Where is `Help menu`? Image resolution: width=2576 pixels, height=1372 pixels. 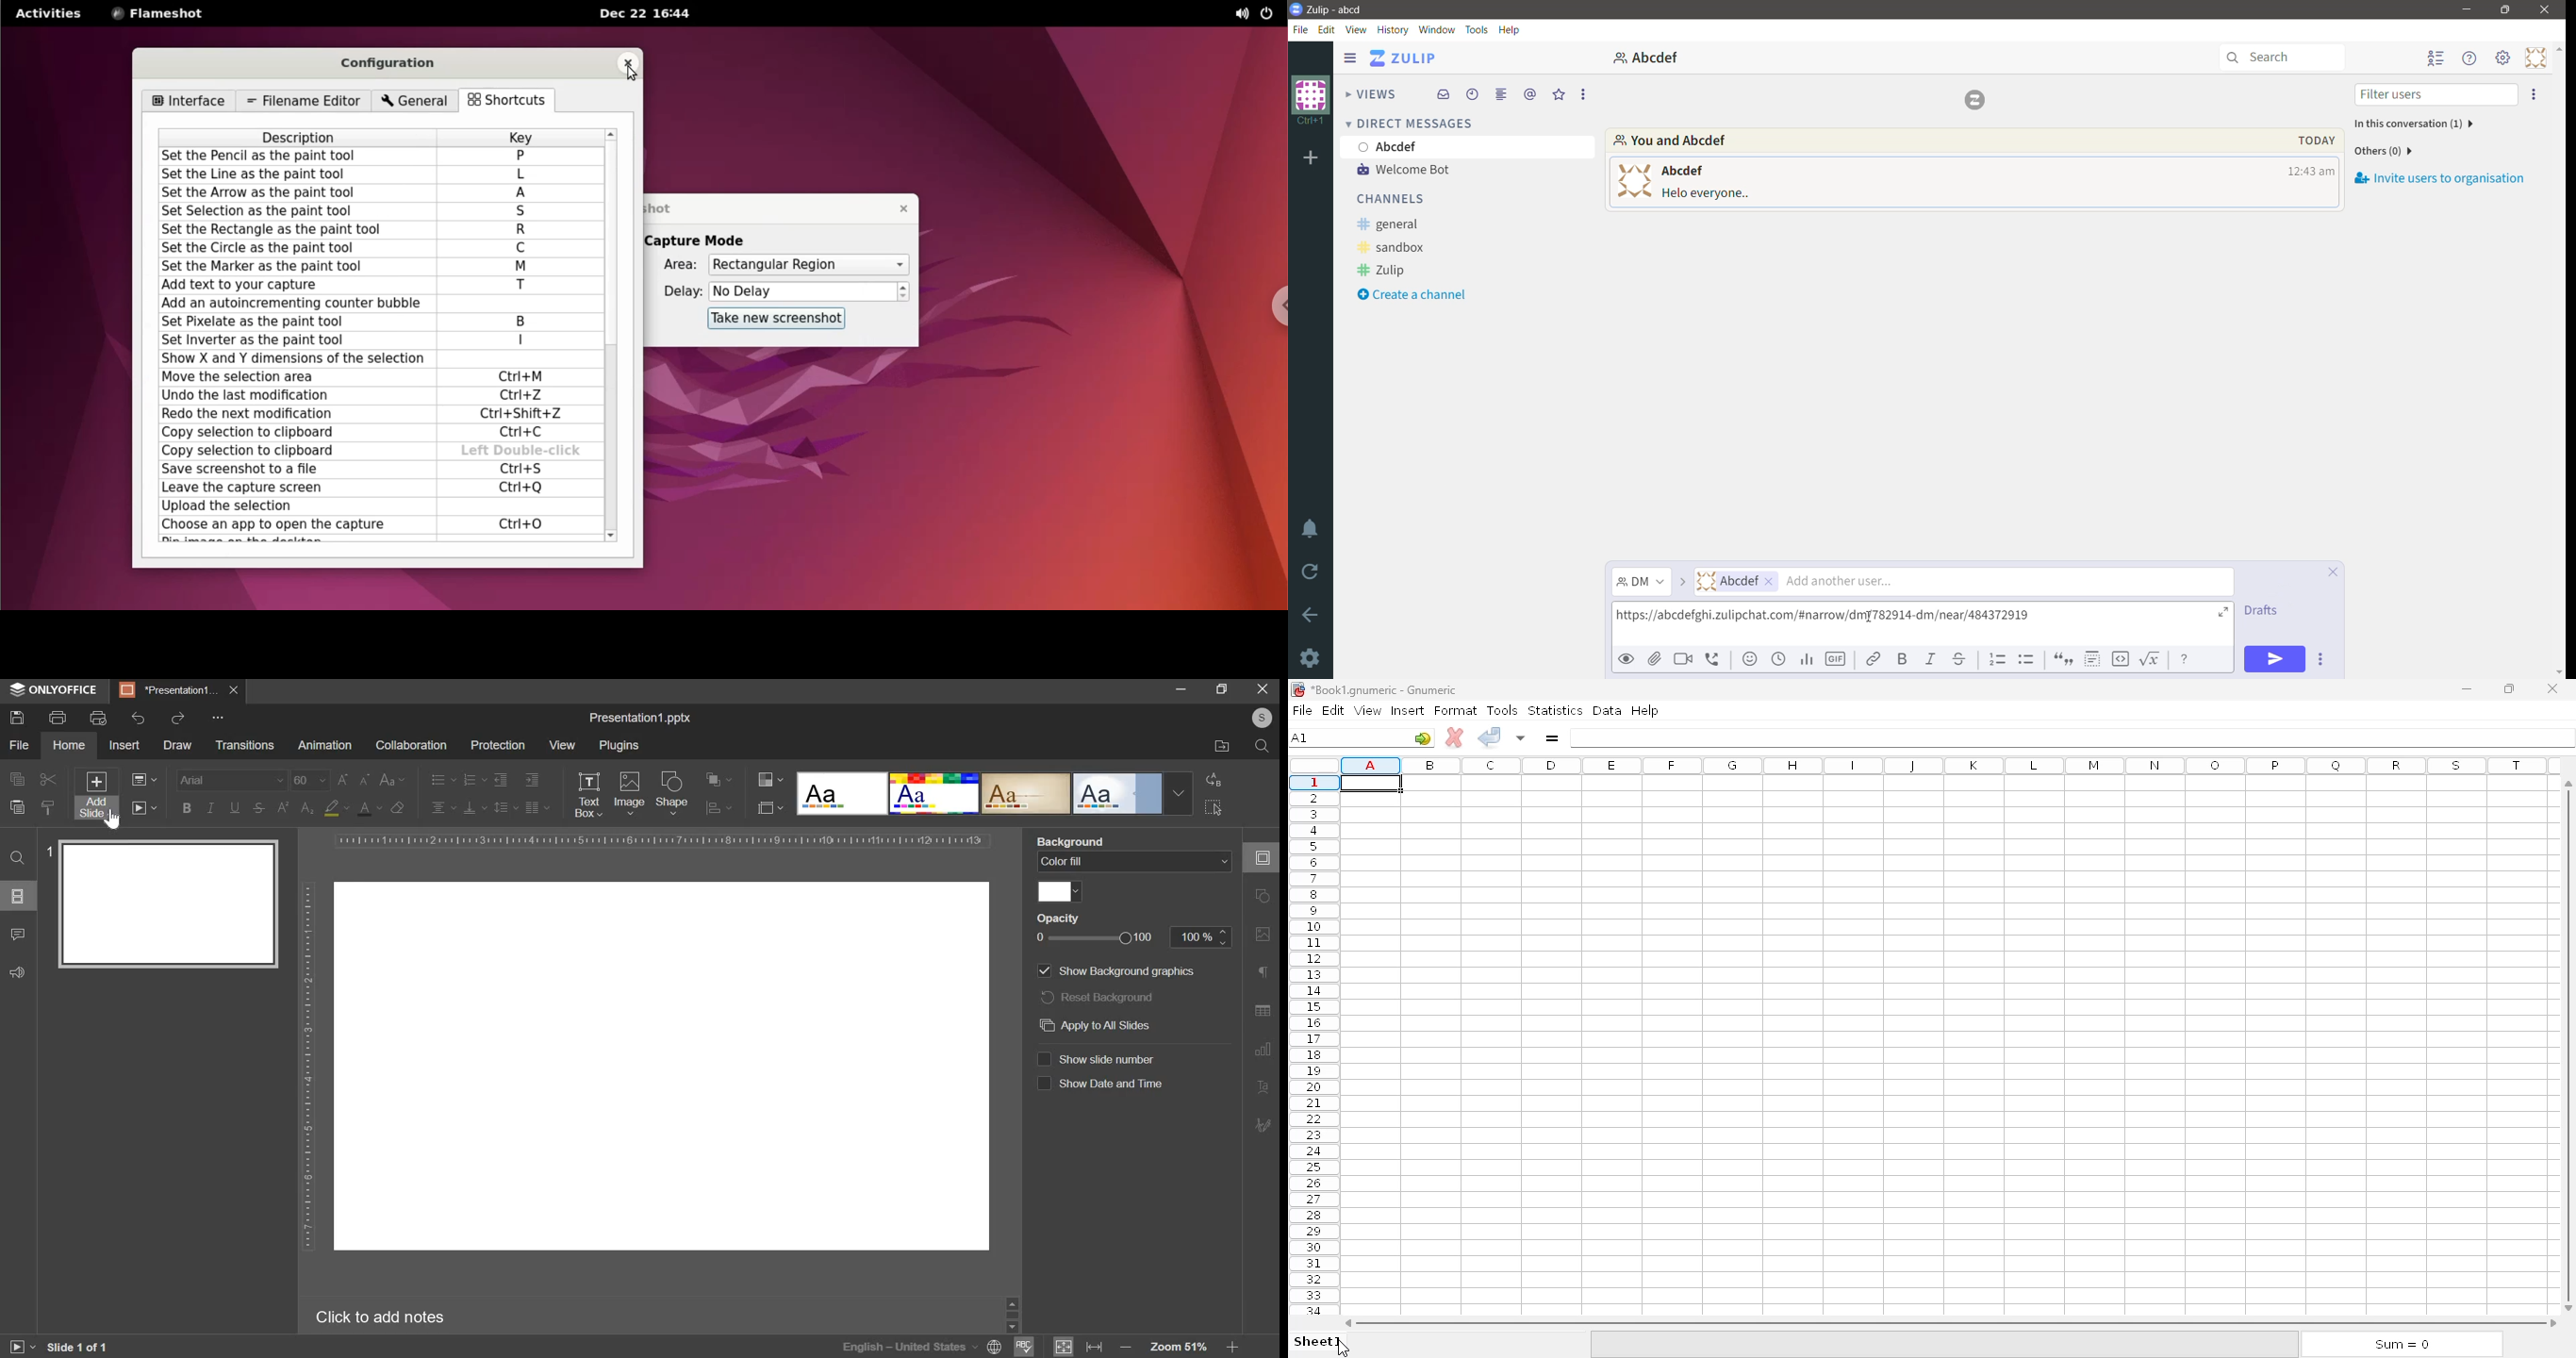
Help menu is located at coordinates (2471, 58).